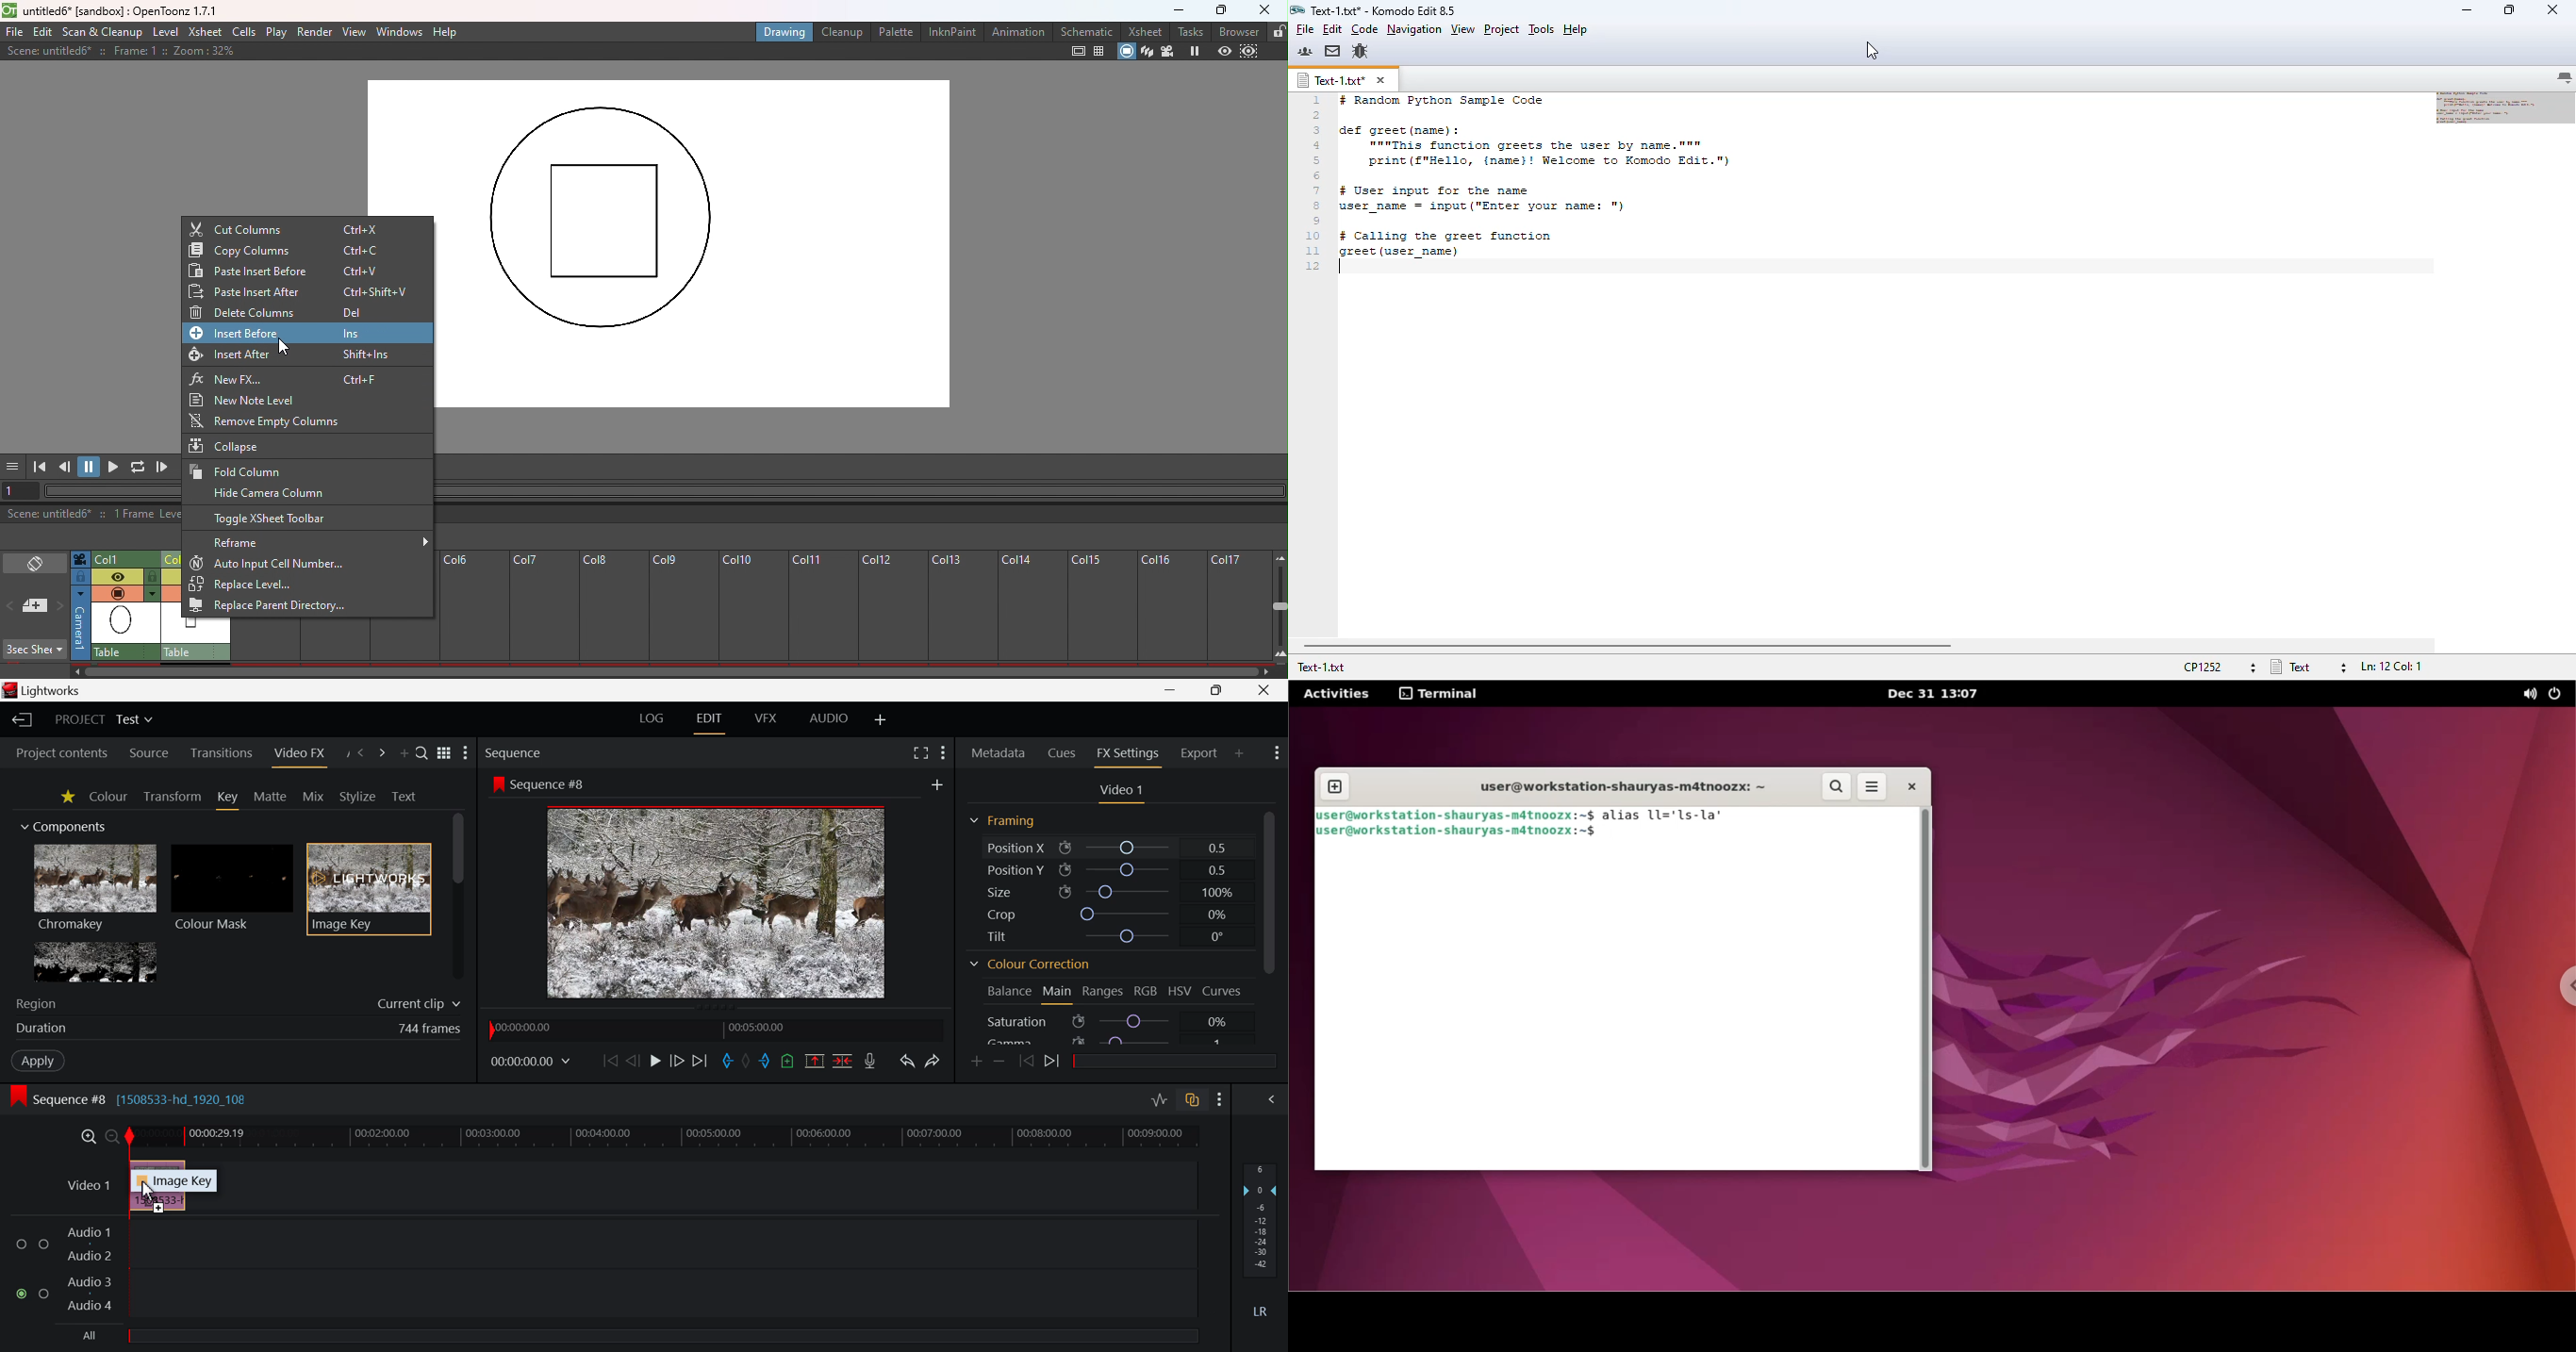  What do you see at coordinates (224, 751) in the screenshot?
I see `Transitions` at bounding box center [224, 751].